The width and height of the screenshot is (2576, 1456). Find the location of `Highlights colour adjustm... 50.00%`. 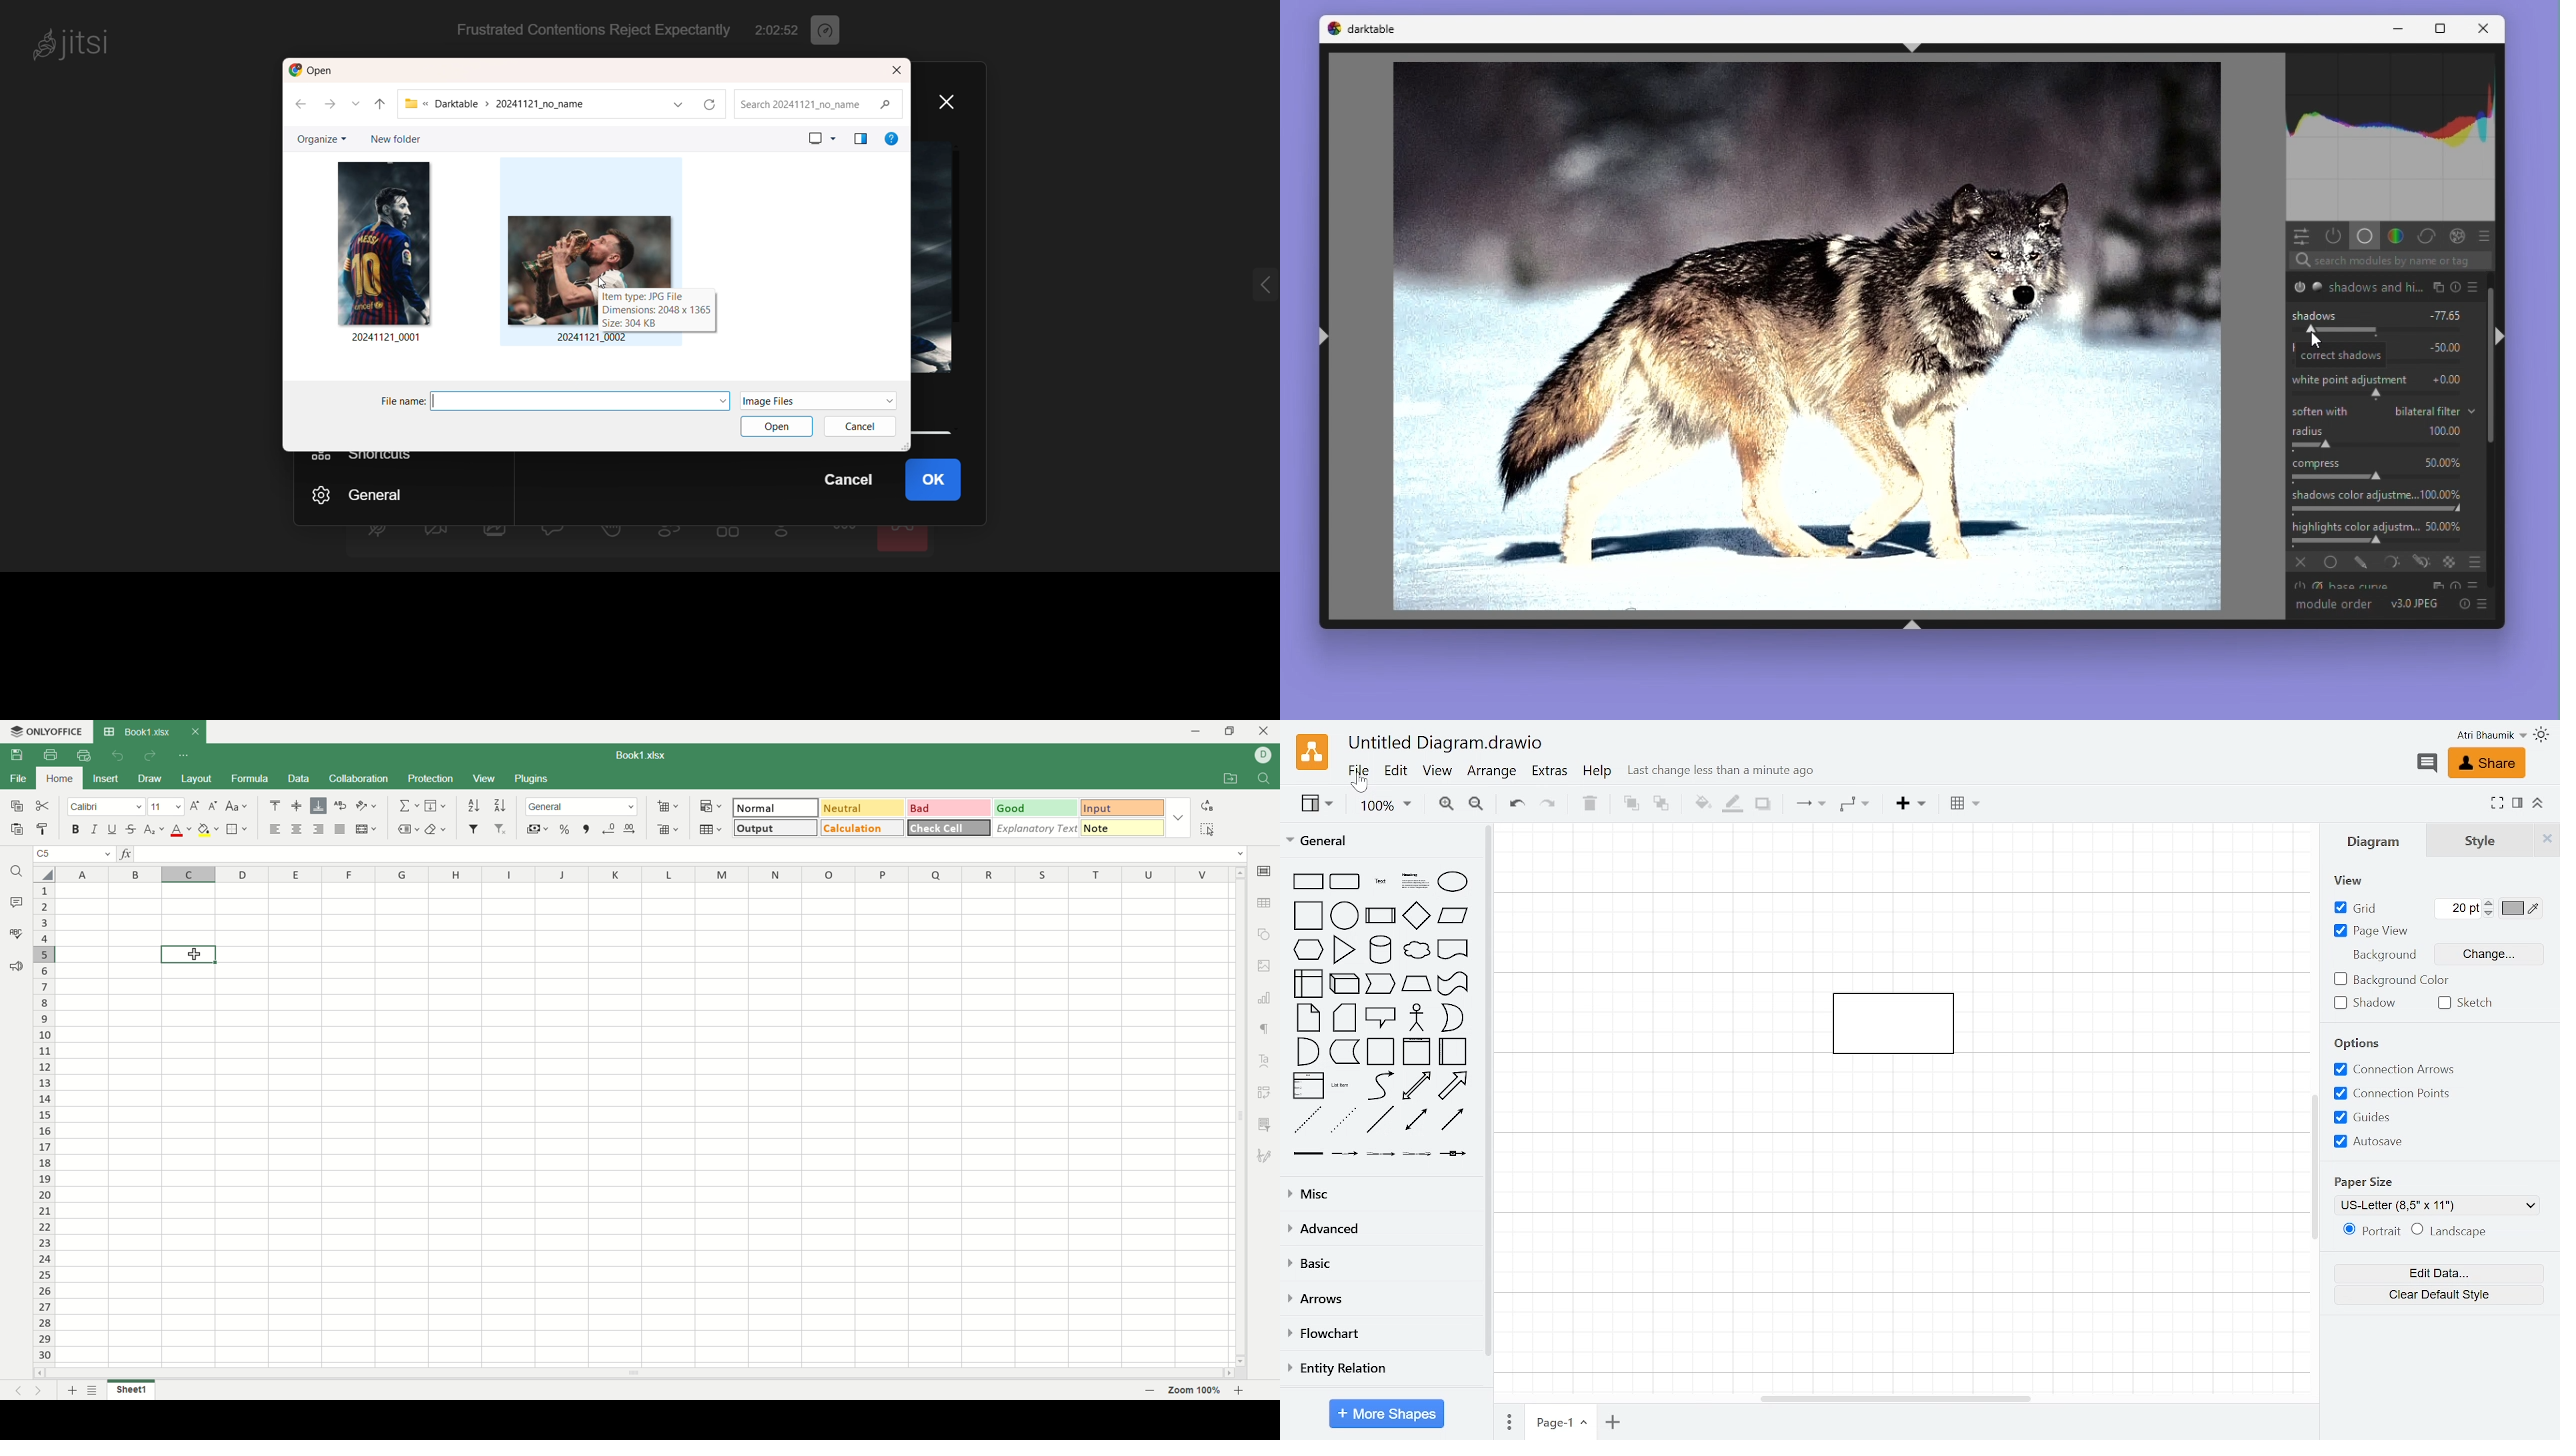

Highlights colour adjustm... 50.00% is located at coordinates (2376, 527).